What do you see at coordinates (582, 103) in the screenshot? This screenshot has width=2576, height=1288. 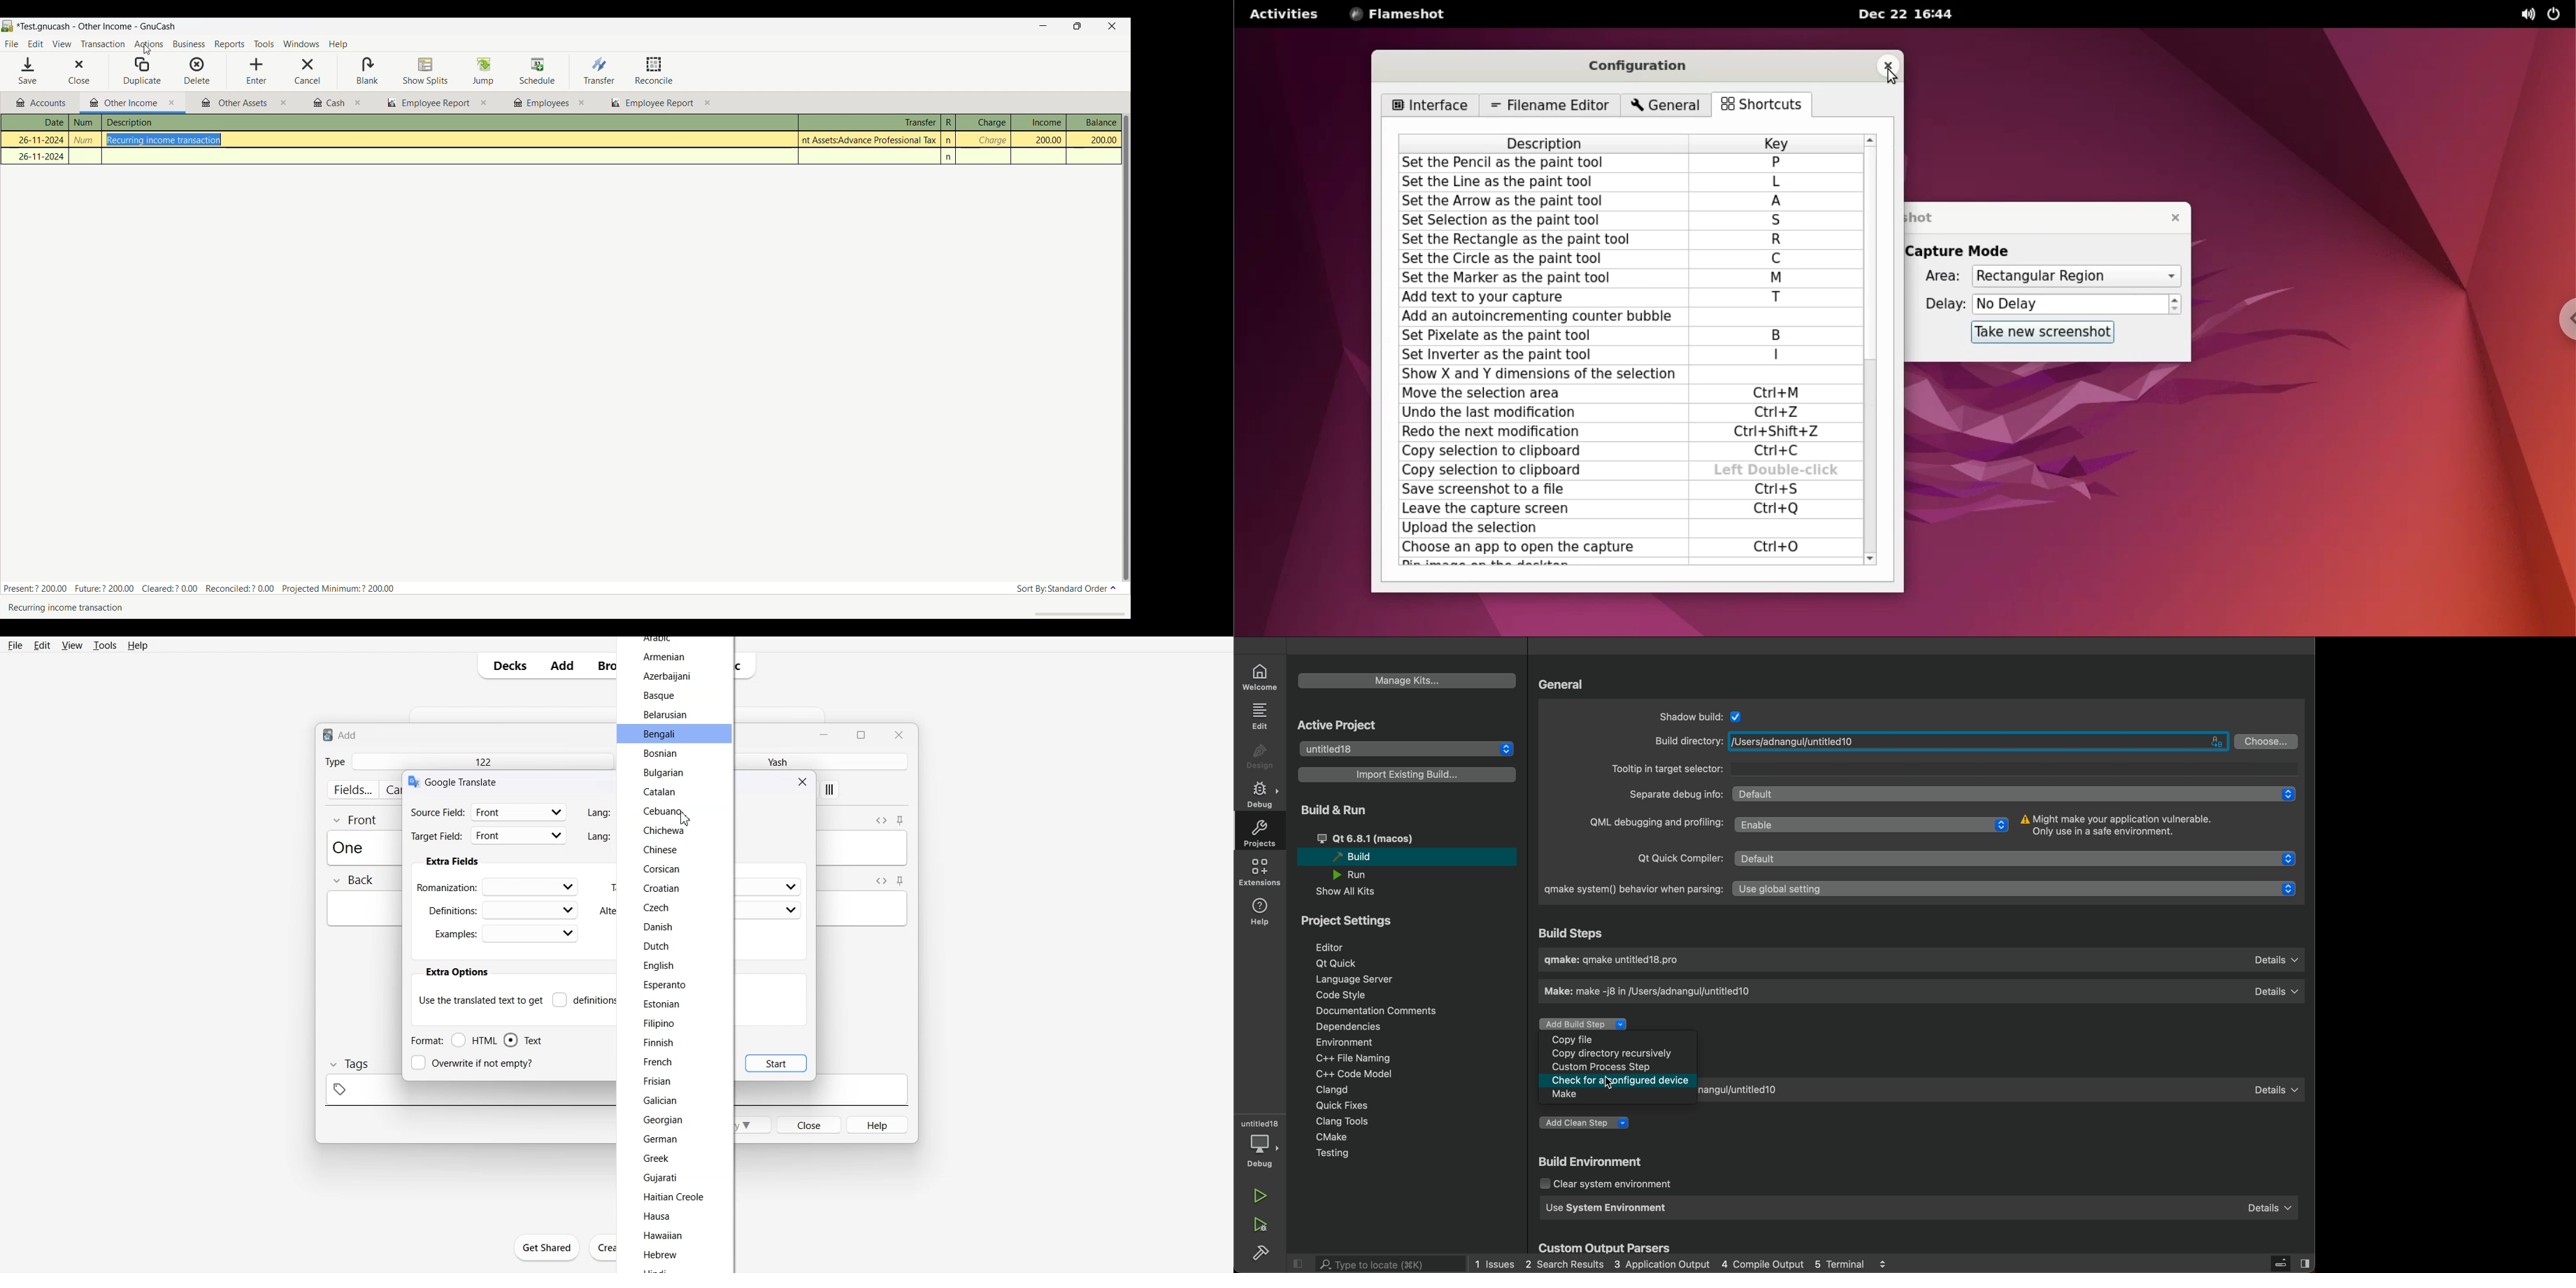 I see `close` at bounding box center [582, 103].